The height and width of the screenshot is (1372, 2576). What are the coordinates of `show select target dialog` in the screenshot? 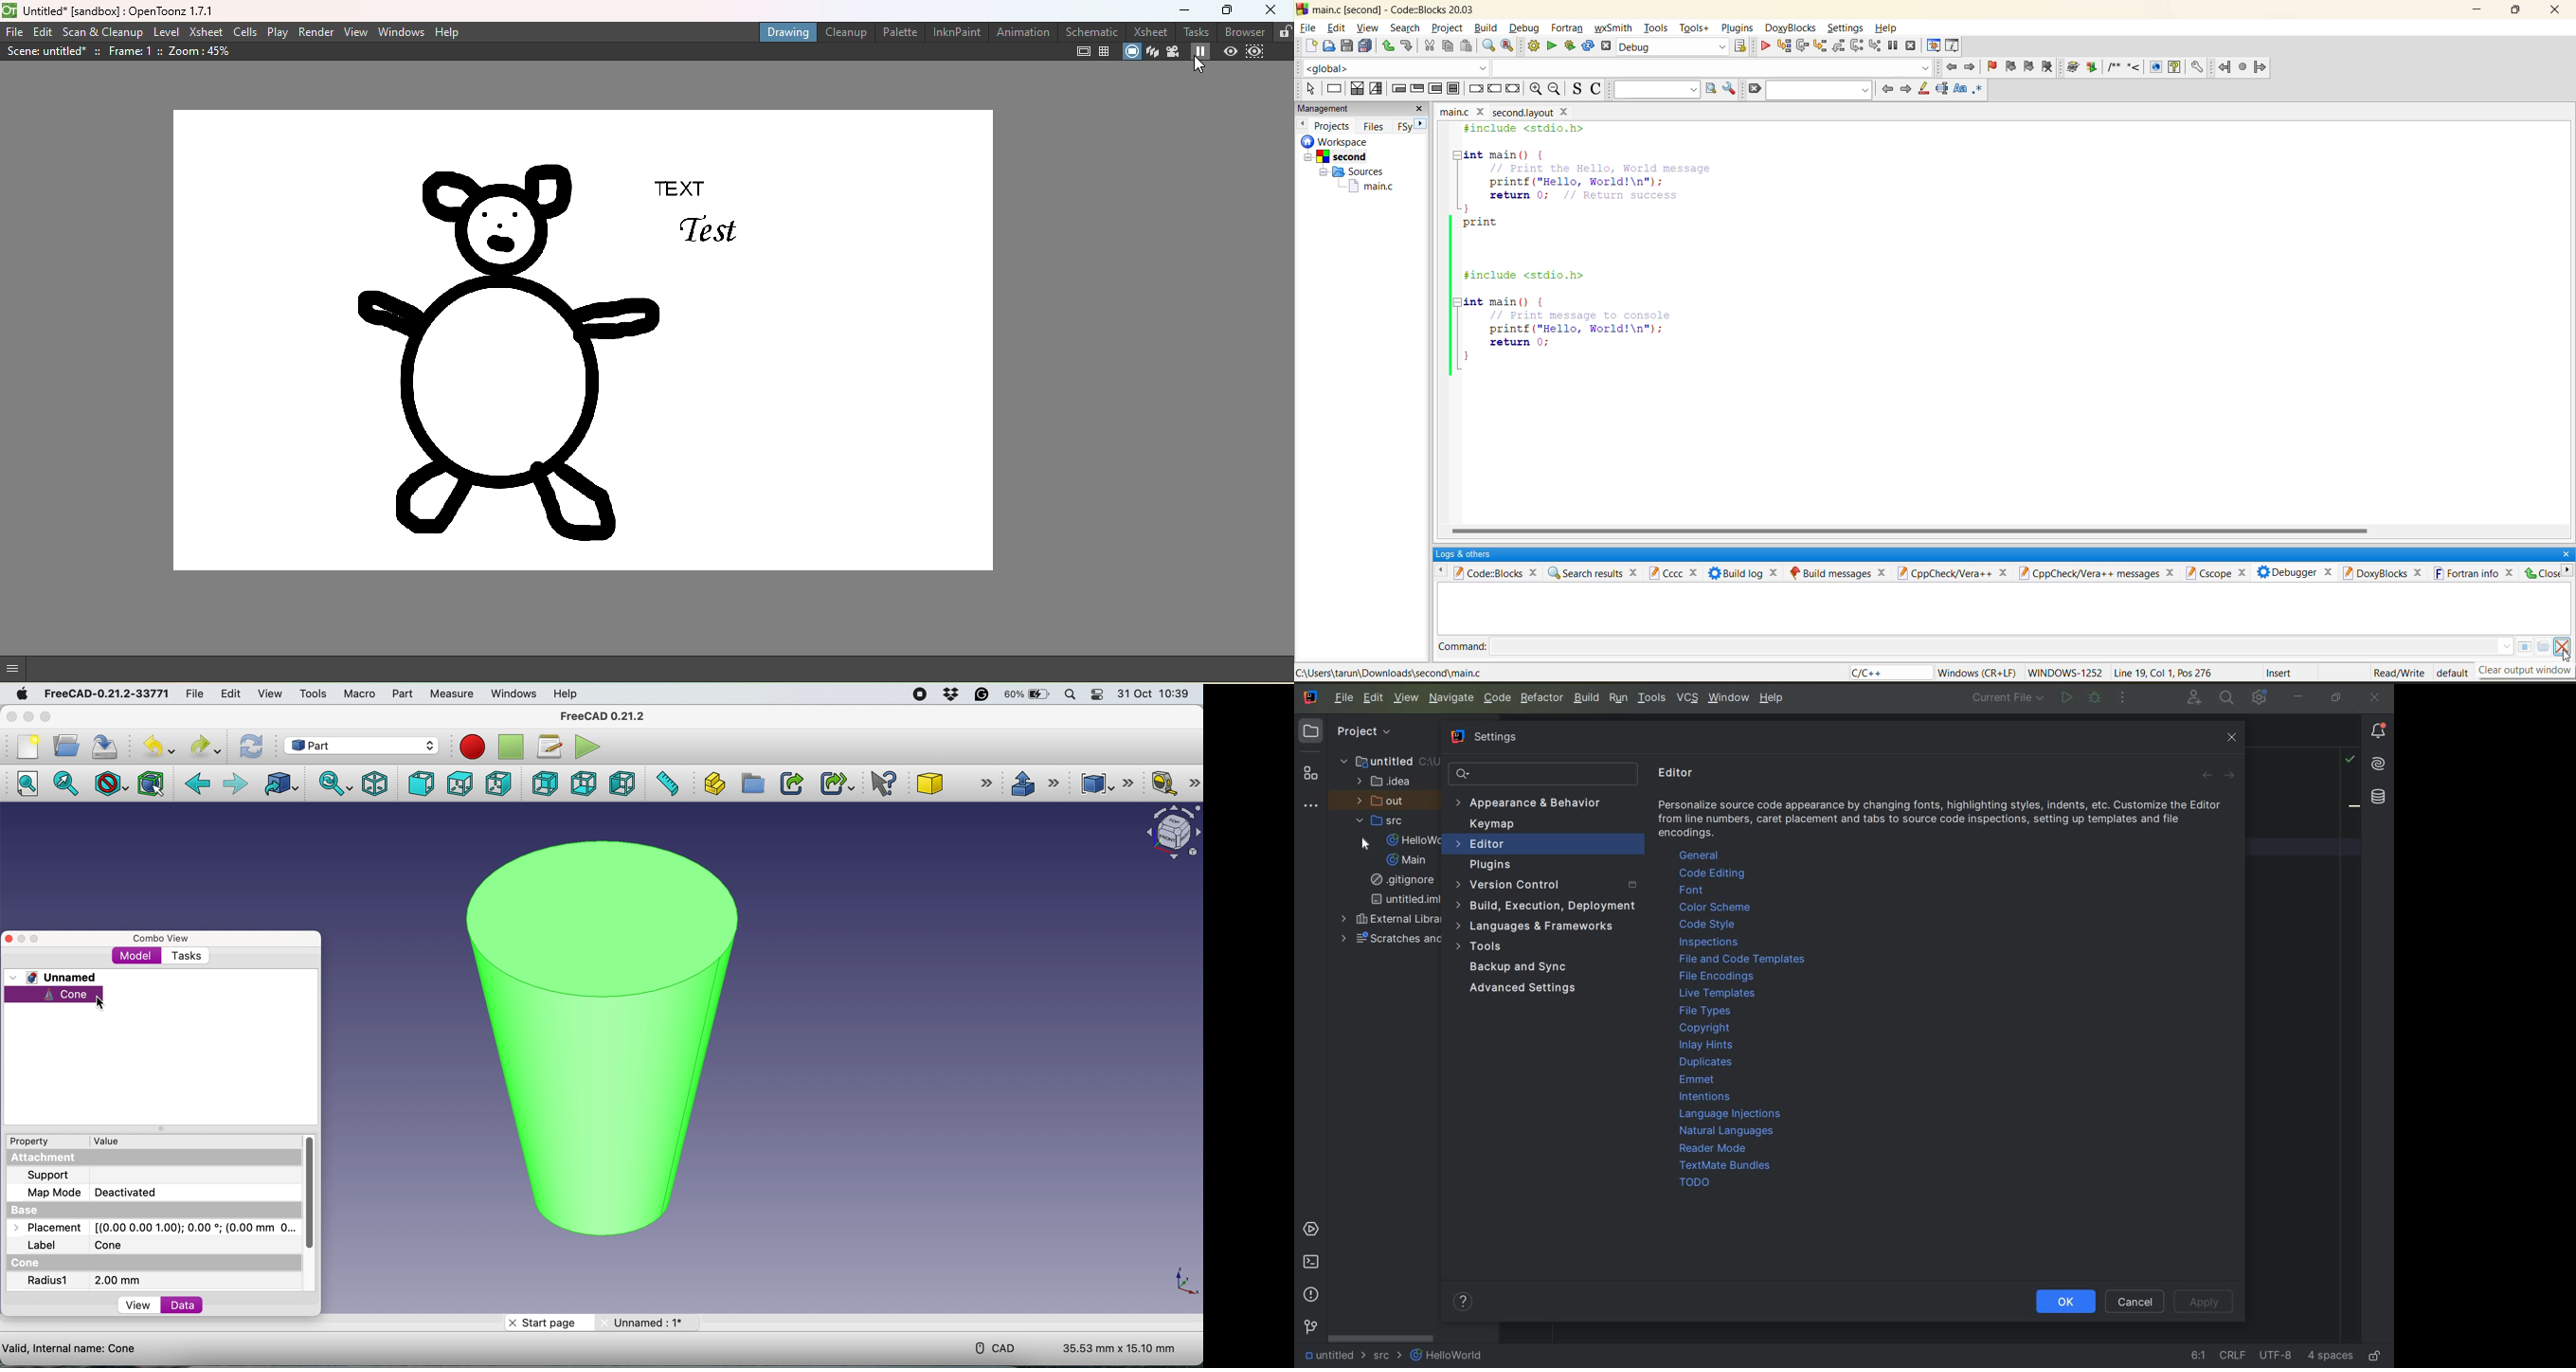 It's located at (1743, 49).